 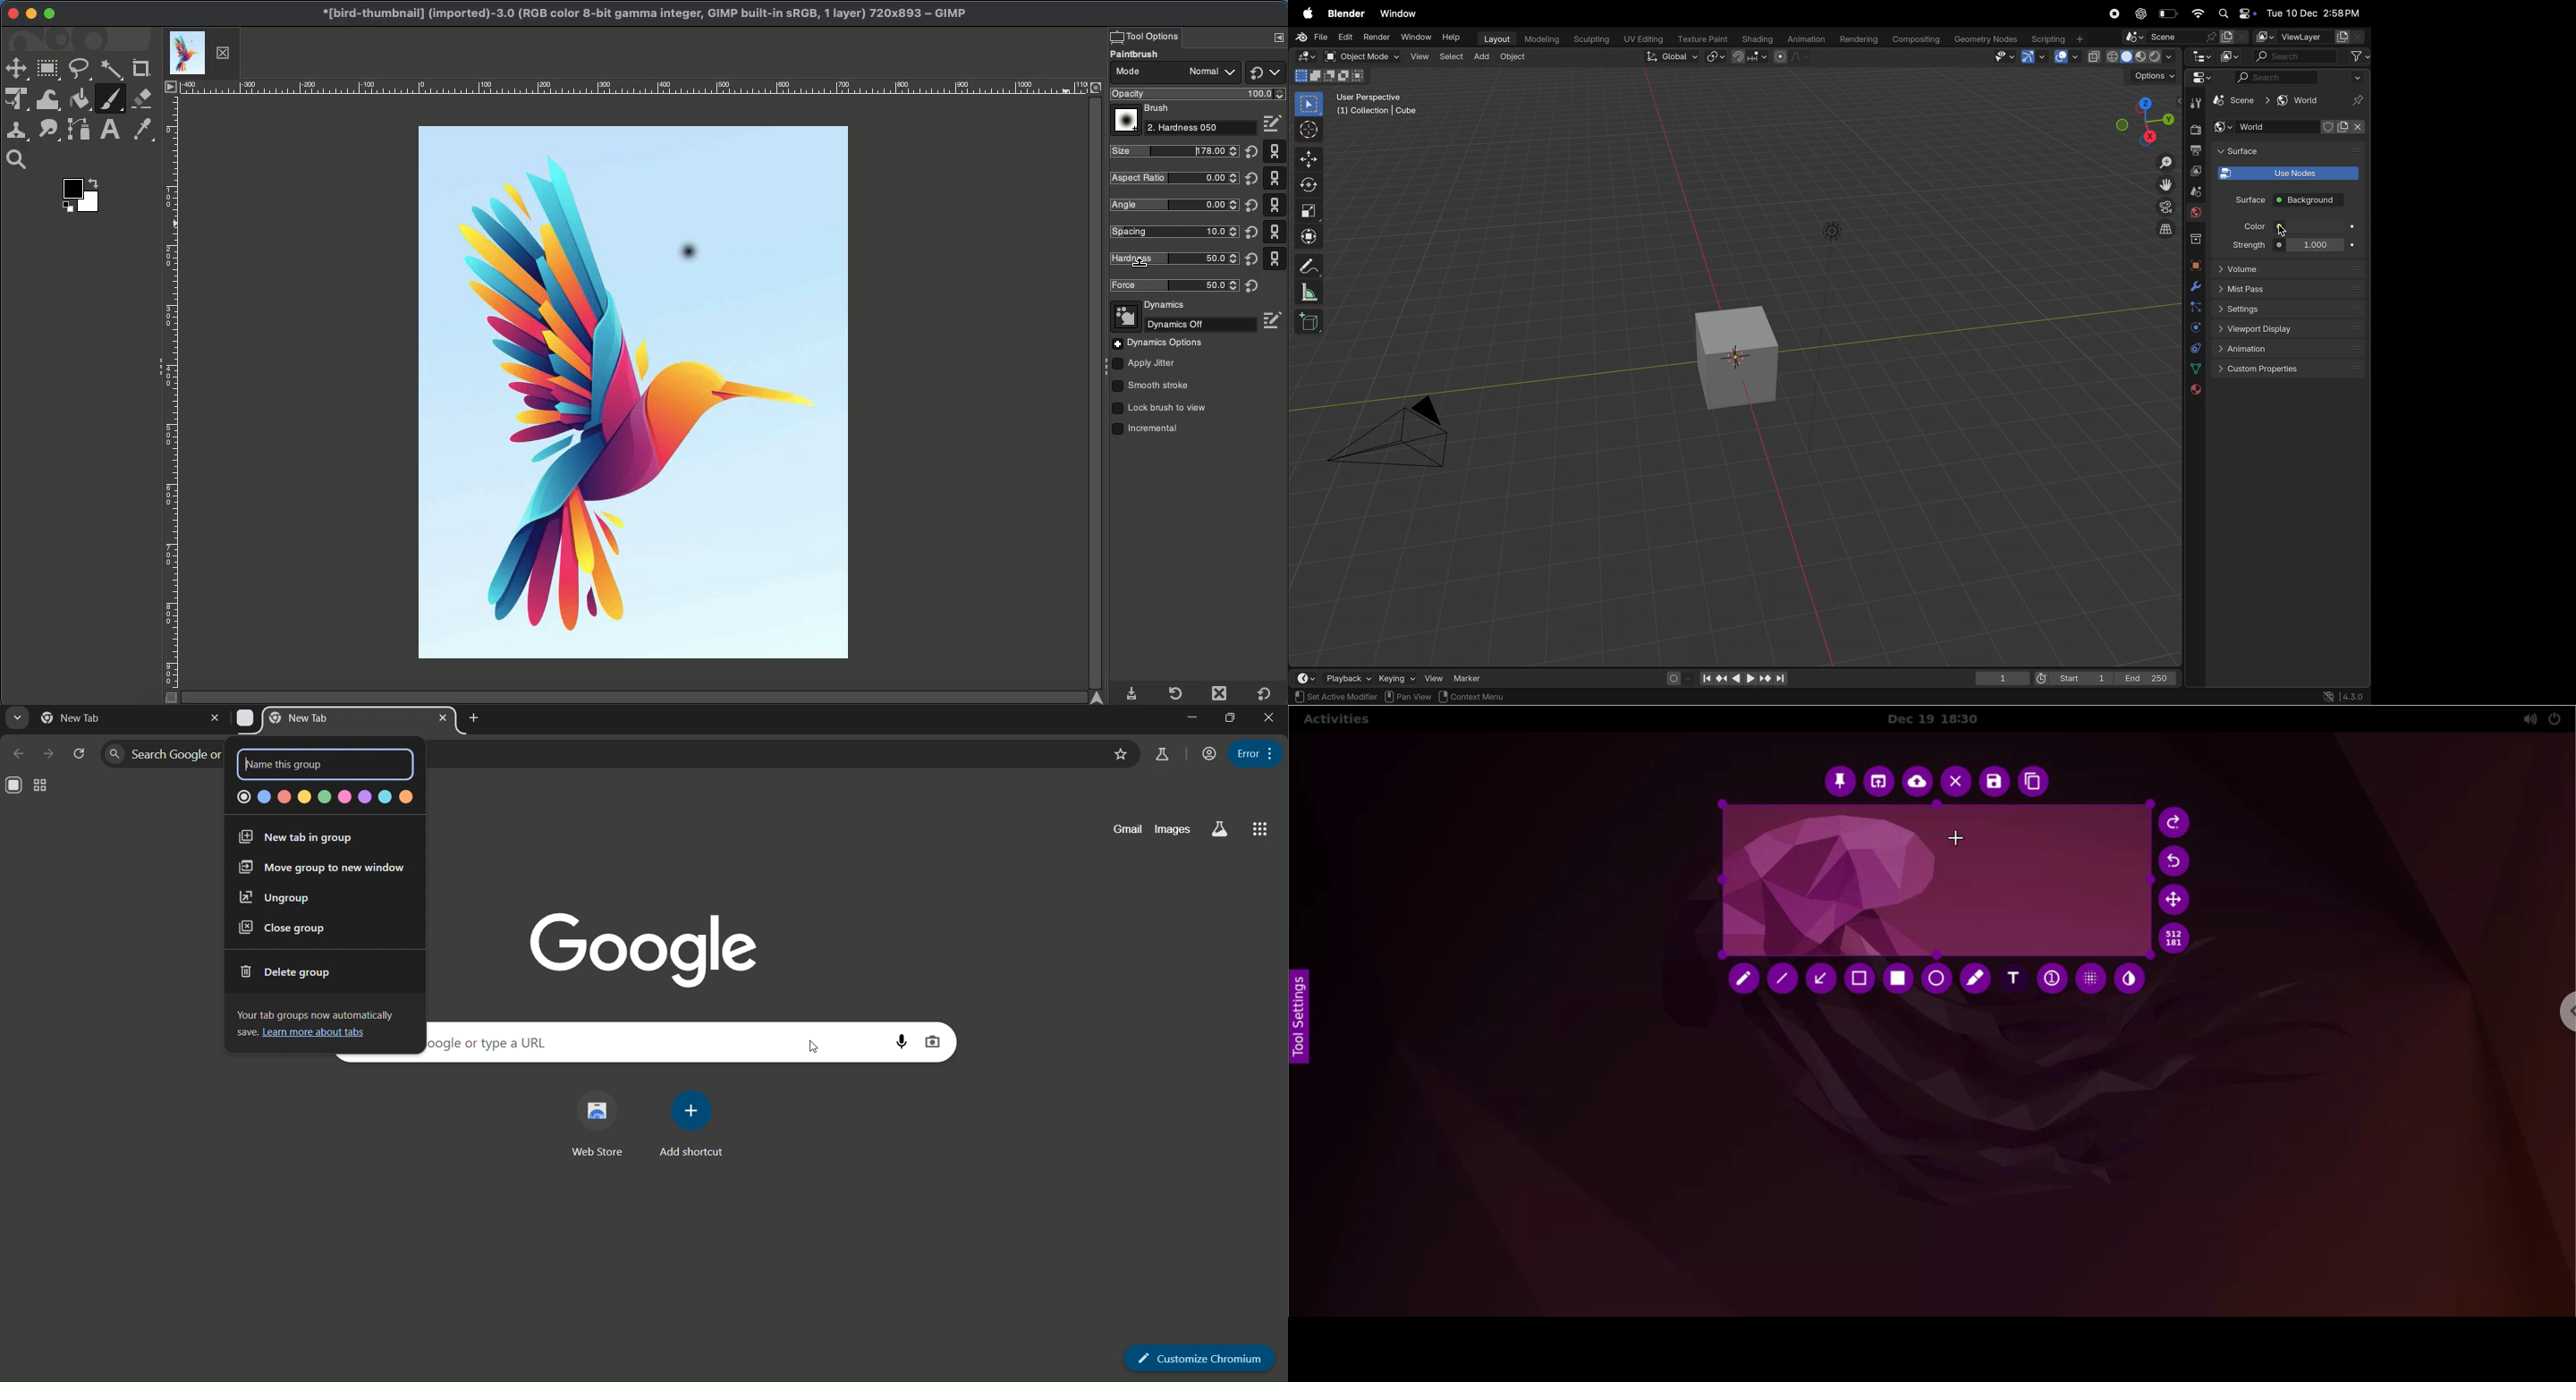 What do you see at coordinates (599, 1126) in the screenshot?
I see `web store` at bounding box center [599, 1126].